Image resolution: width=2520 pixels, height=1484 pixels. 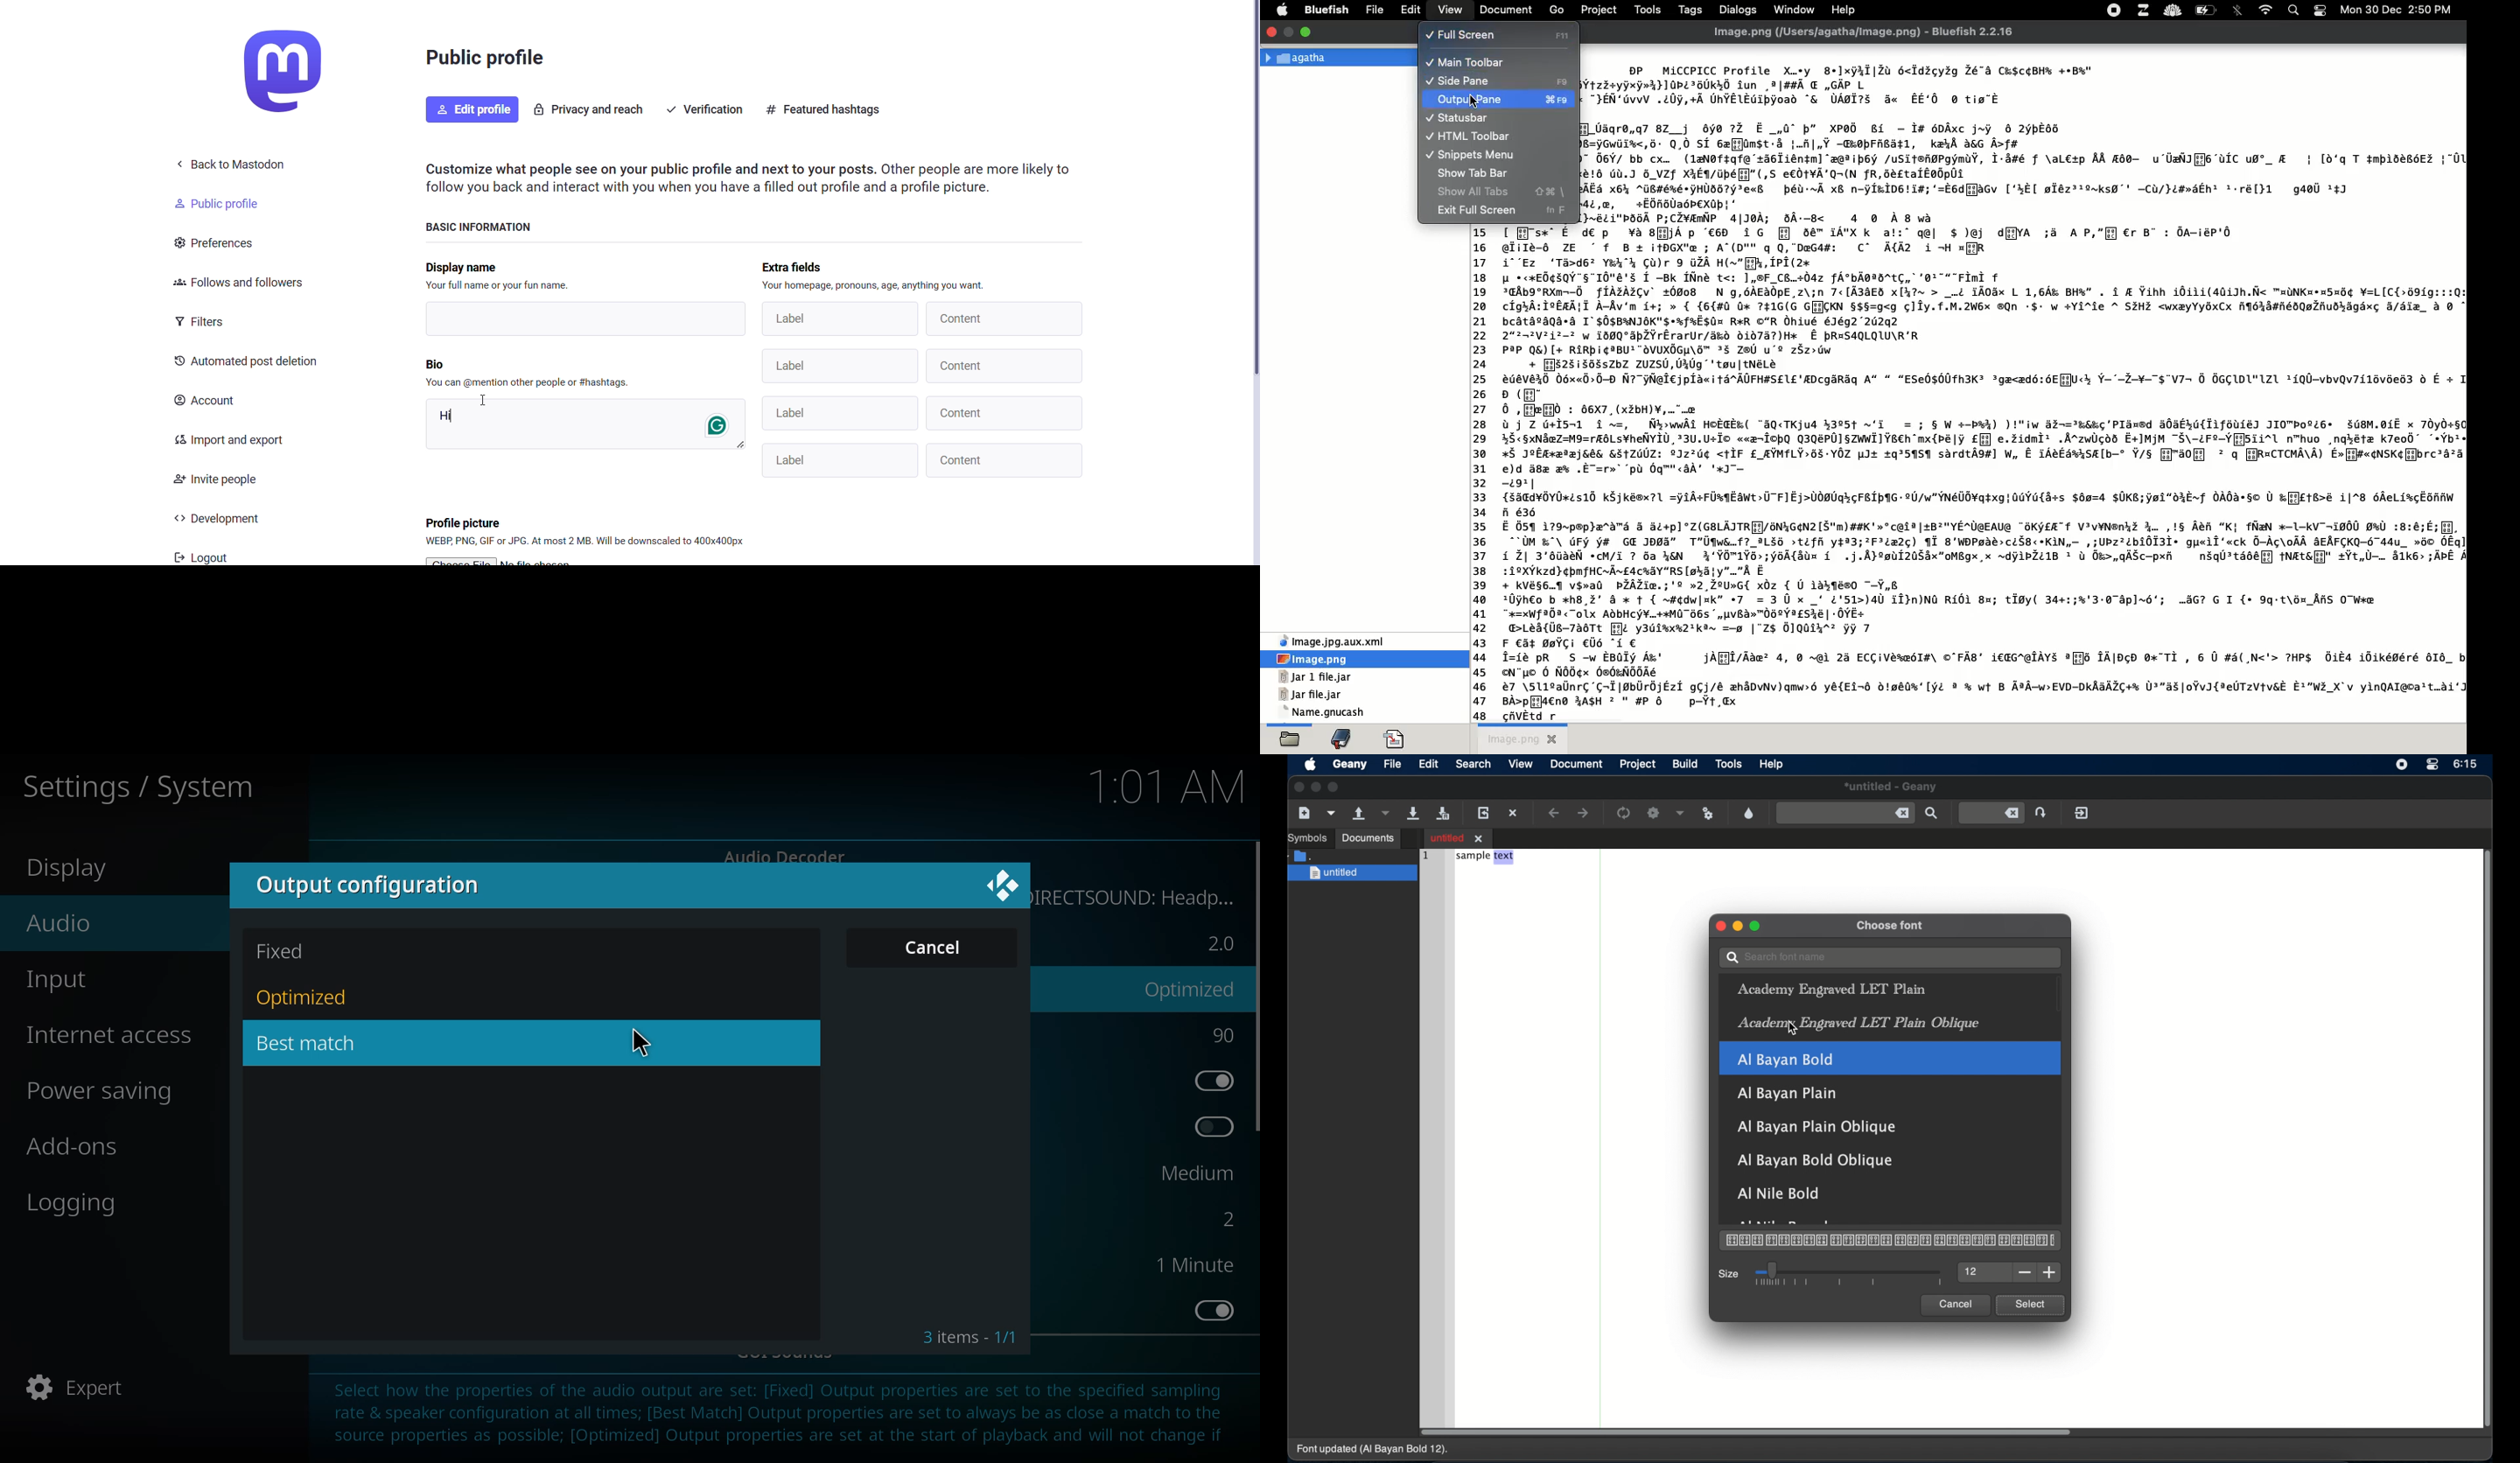 I want to click on power saving, so click(x=102, y=1094).